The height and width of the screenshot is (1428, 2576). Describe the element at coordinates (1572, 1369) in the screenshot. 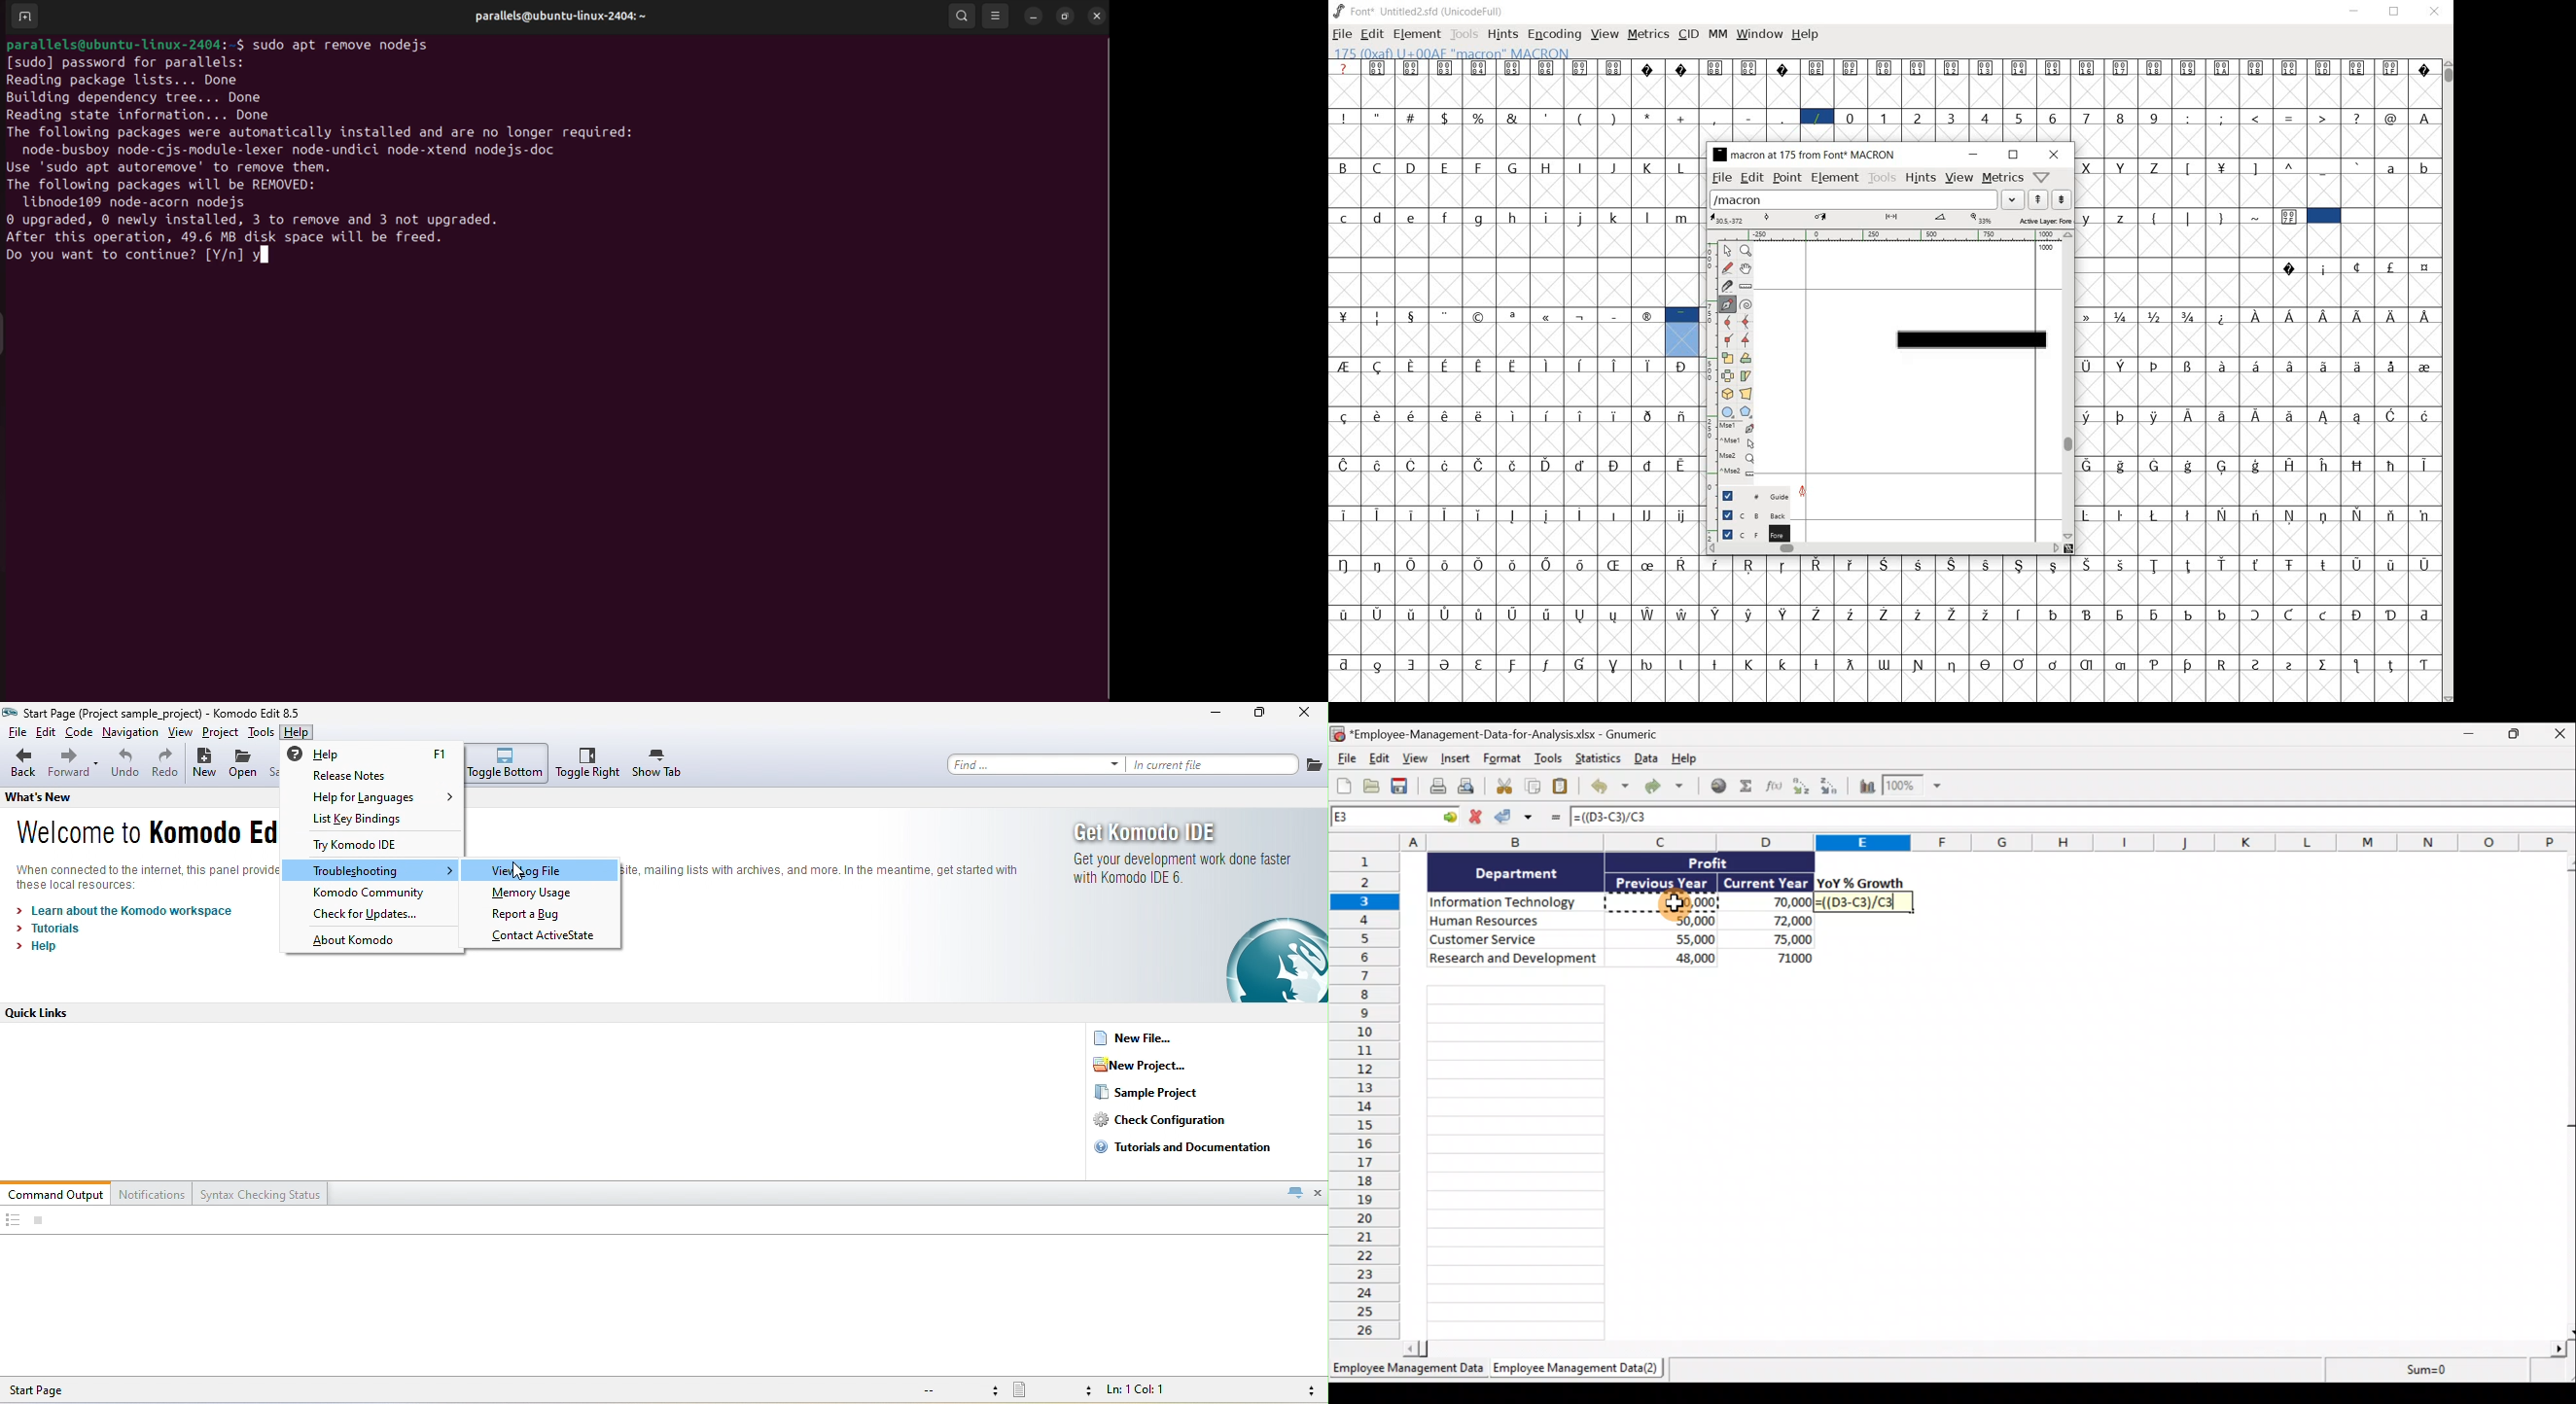

I see `Sheet 2` at that location.